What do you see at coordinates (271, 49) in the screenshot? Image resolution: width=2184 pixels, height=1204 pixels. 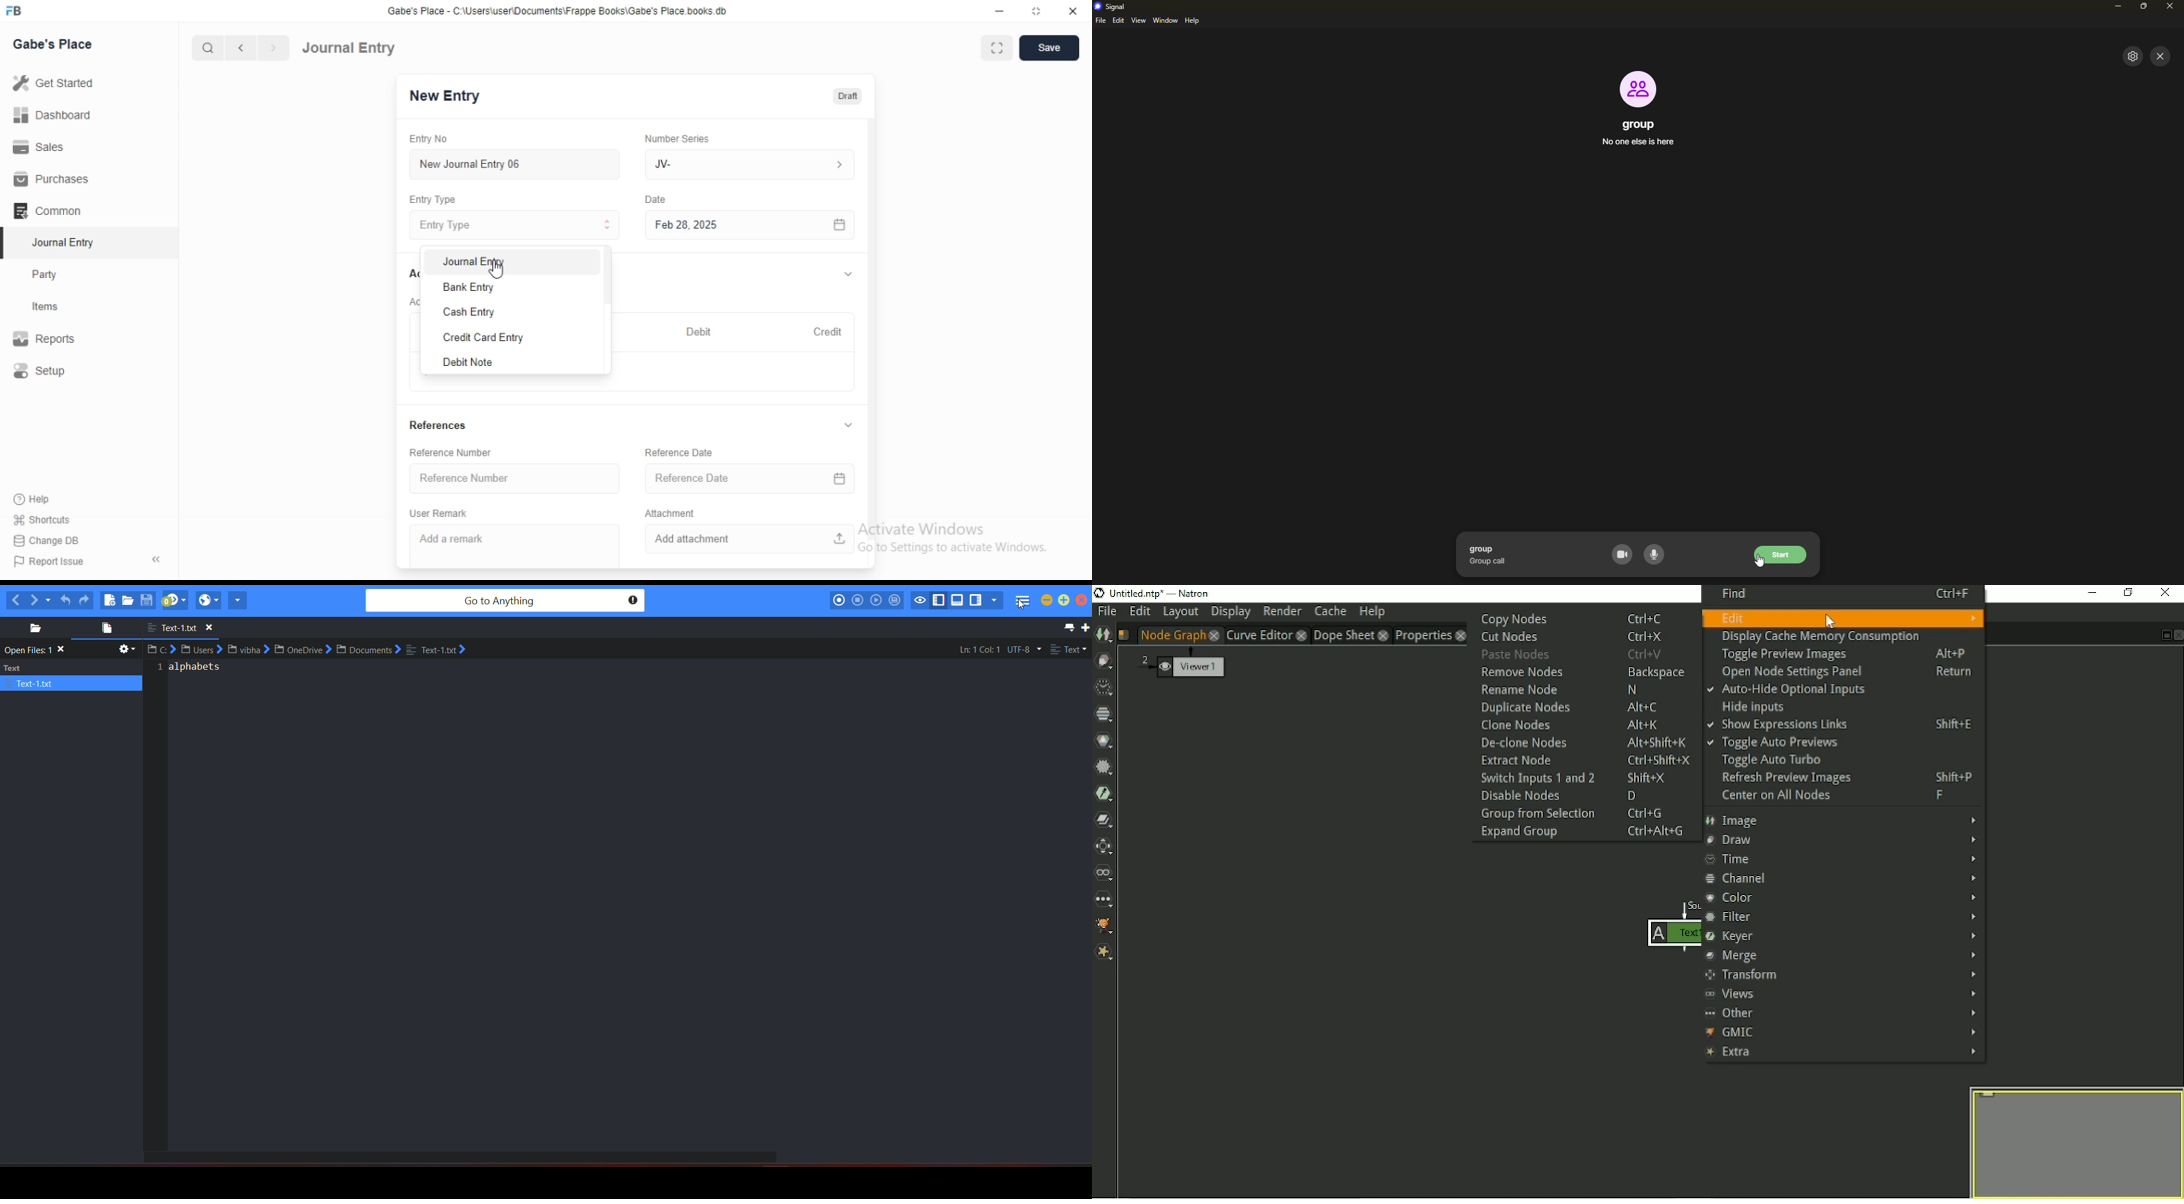 I see `next` at bounding box center [271, 49].